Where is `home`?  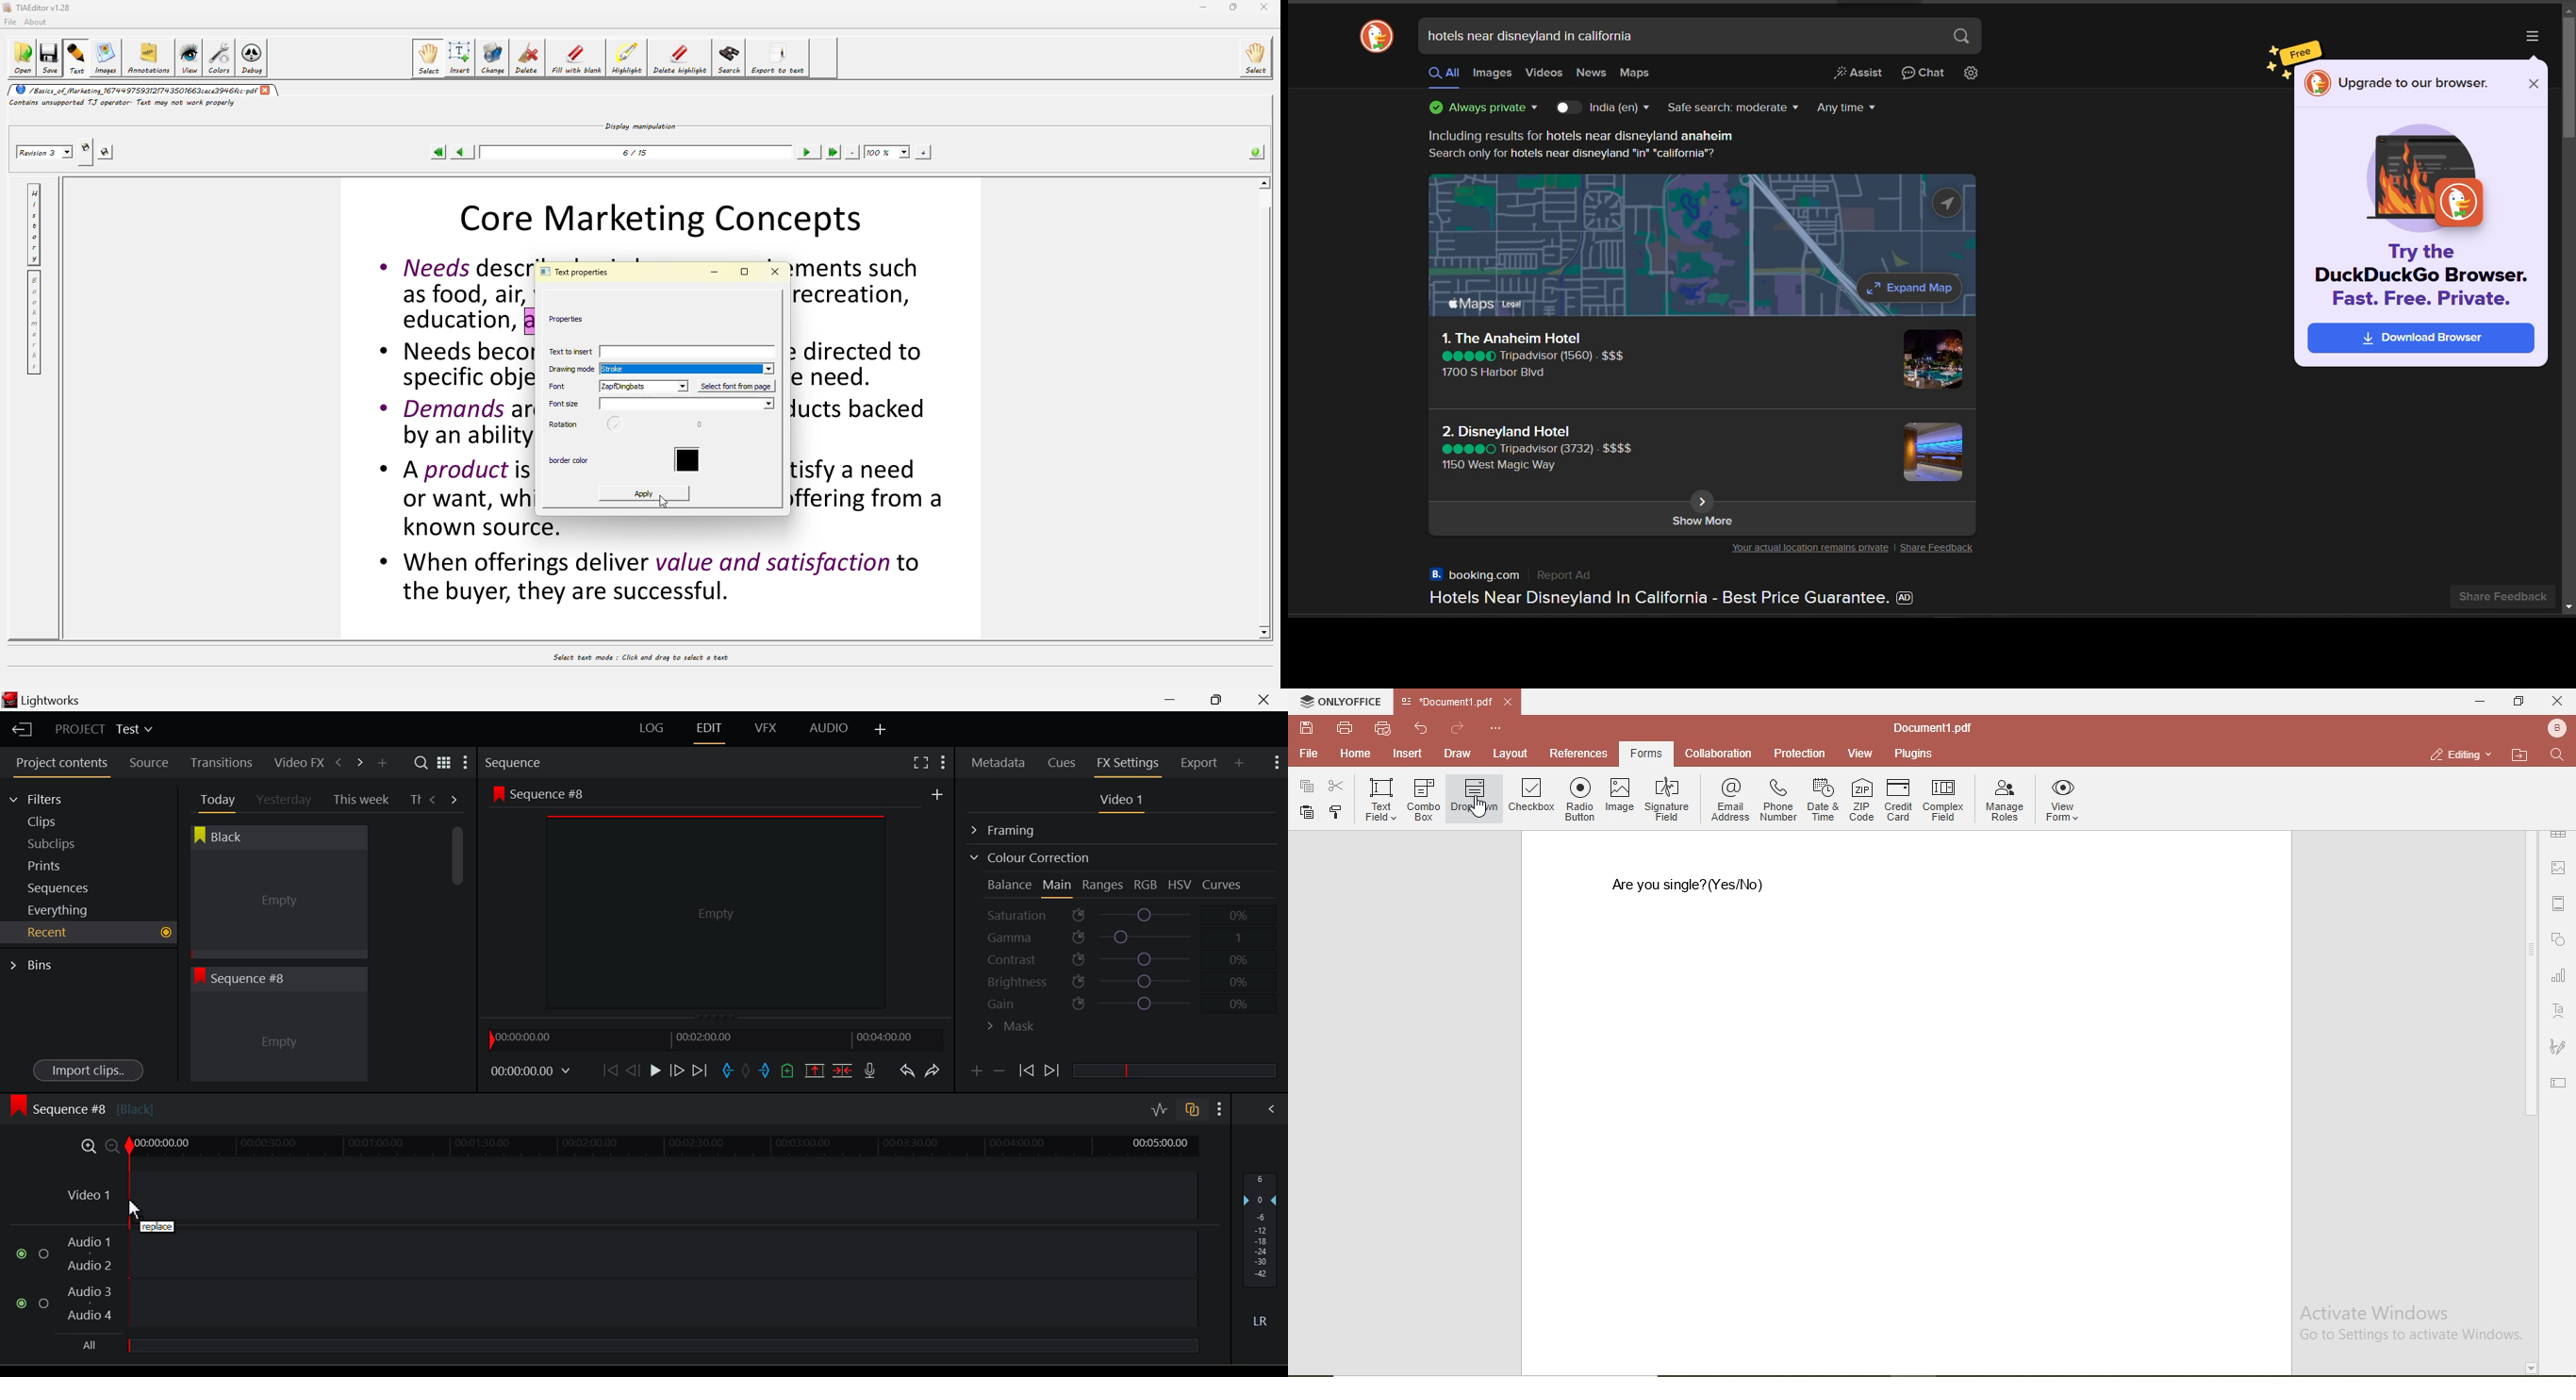
home is located at coordinates (1357, 755).